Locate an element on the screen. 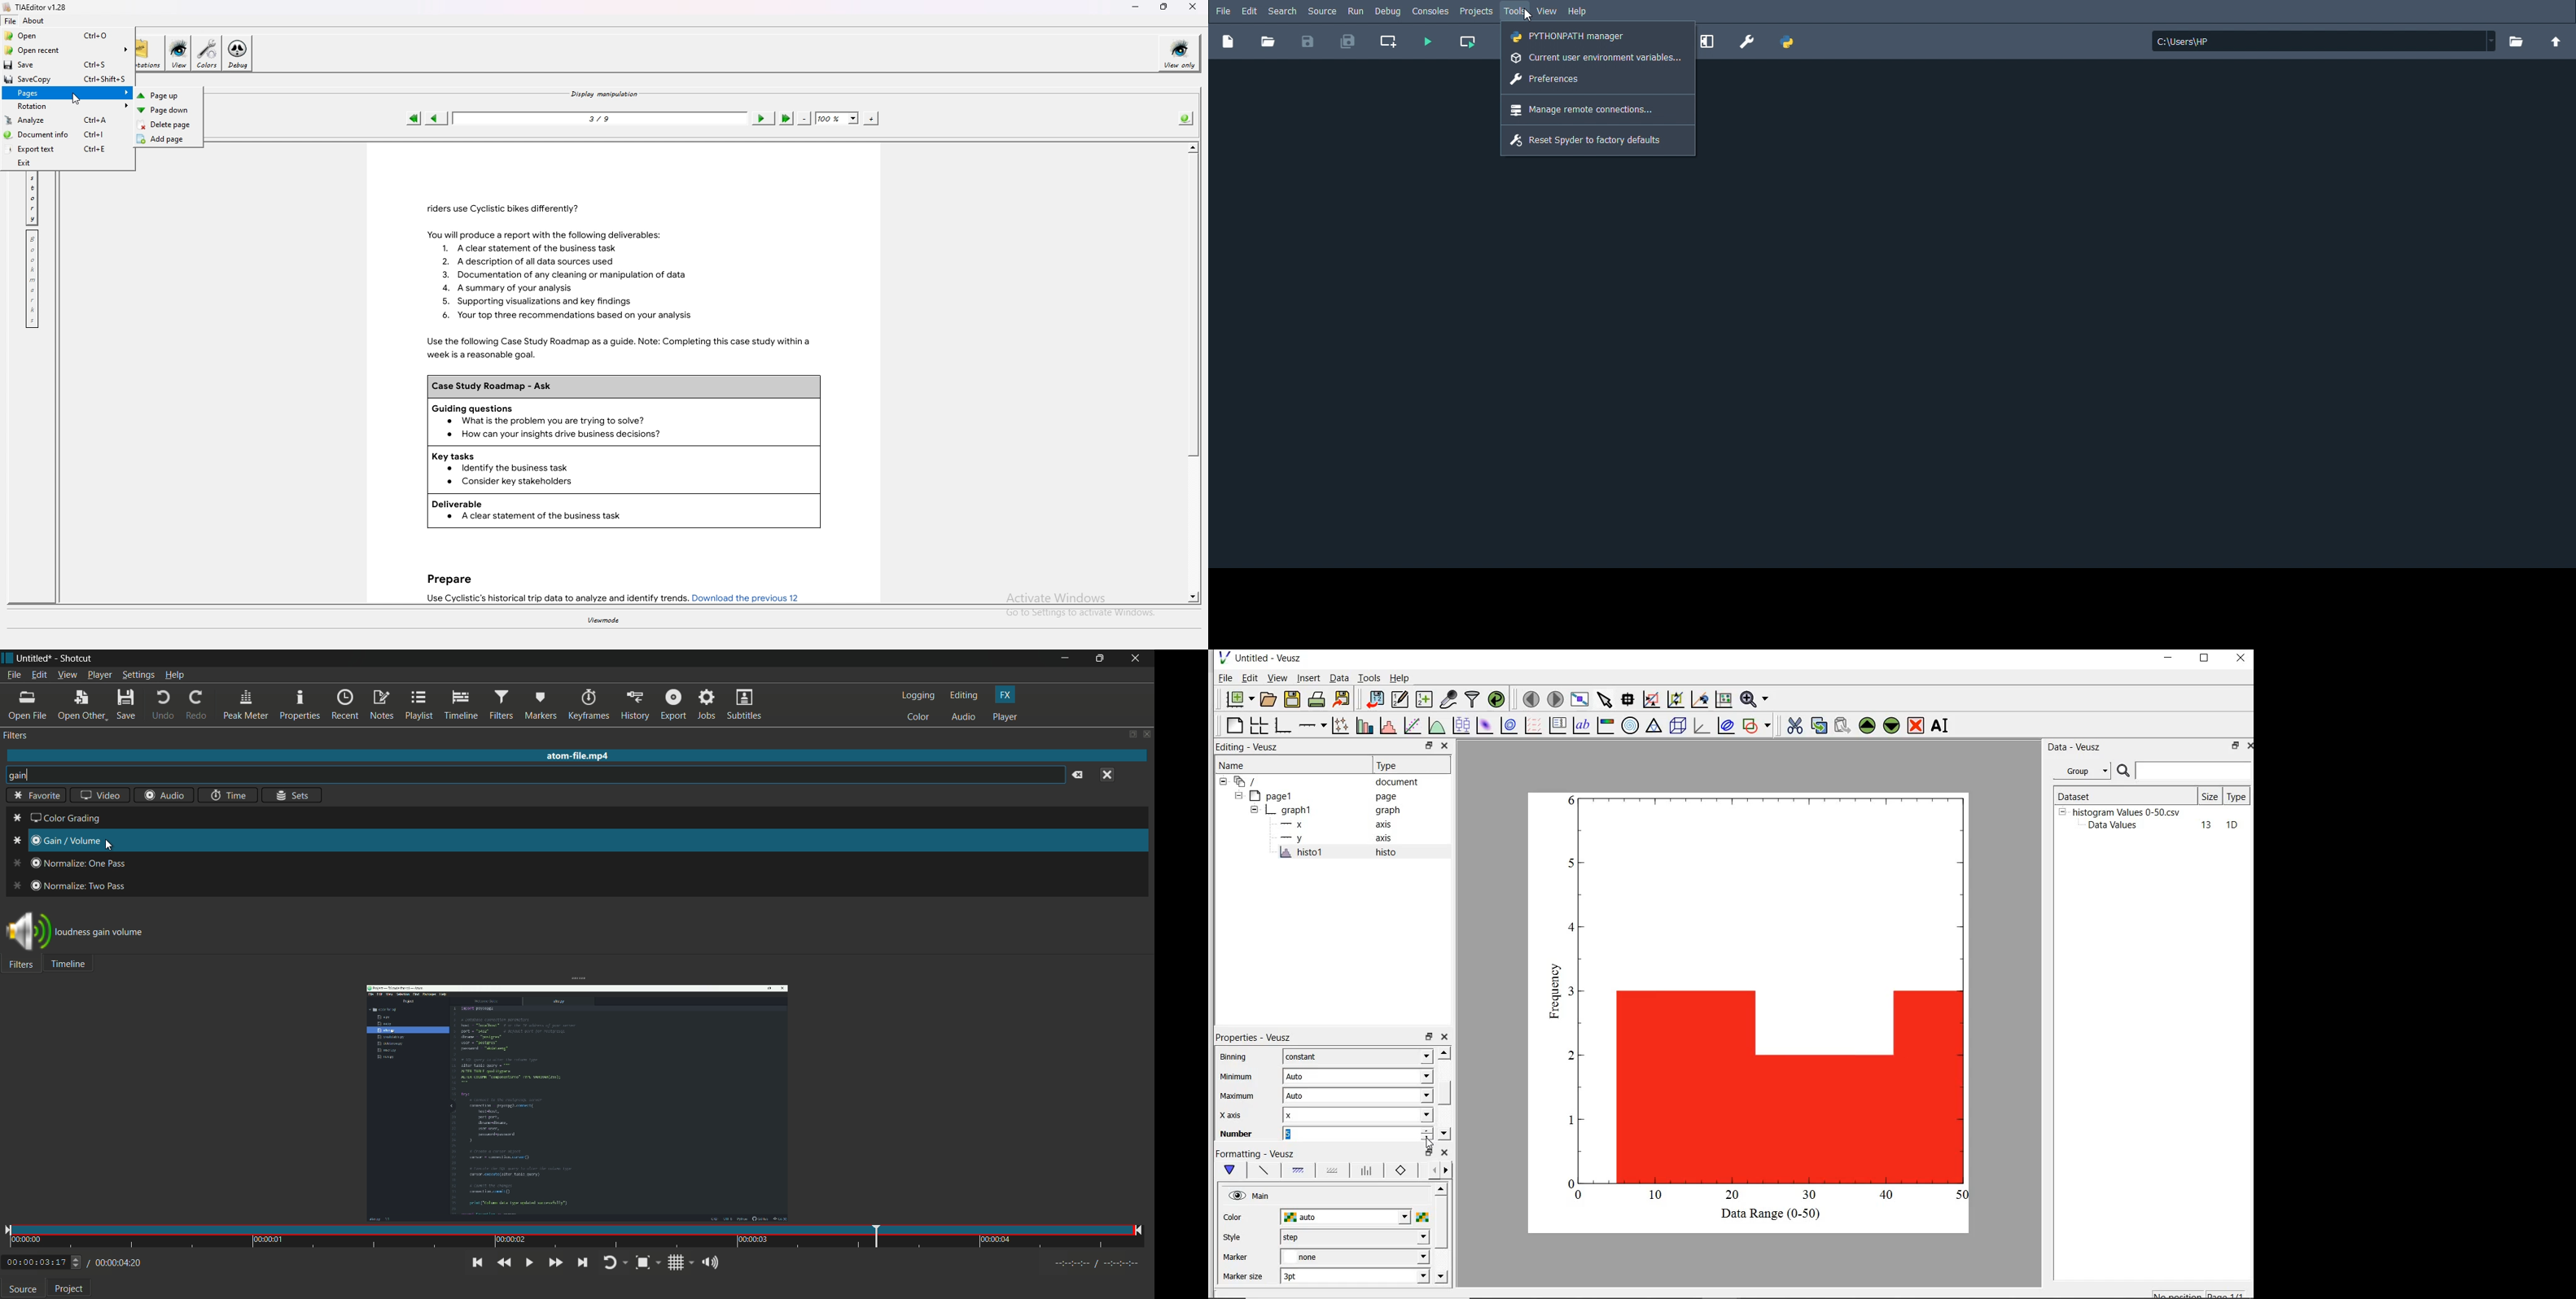 The image size is (2576, 1316). skip to the previous point is located at coordinates (477, 1262).